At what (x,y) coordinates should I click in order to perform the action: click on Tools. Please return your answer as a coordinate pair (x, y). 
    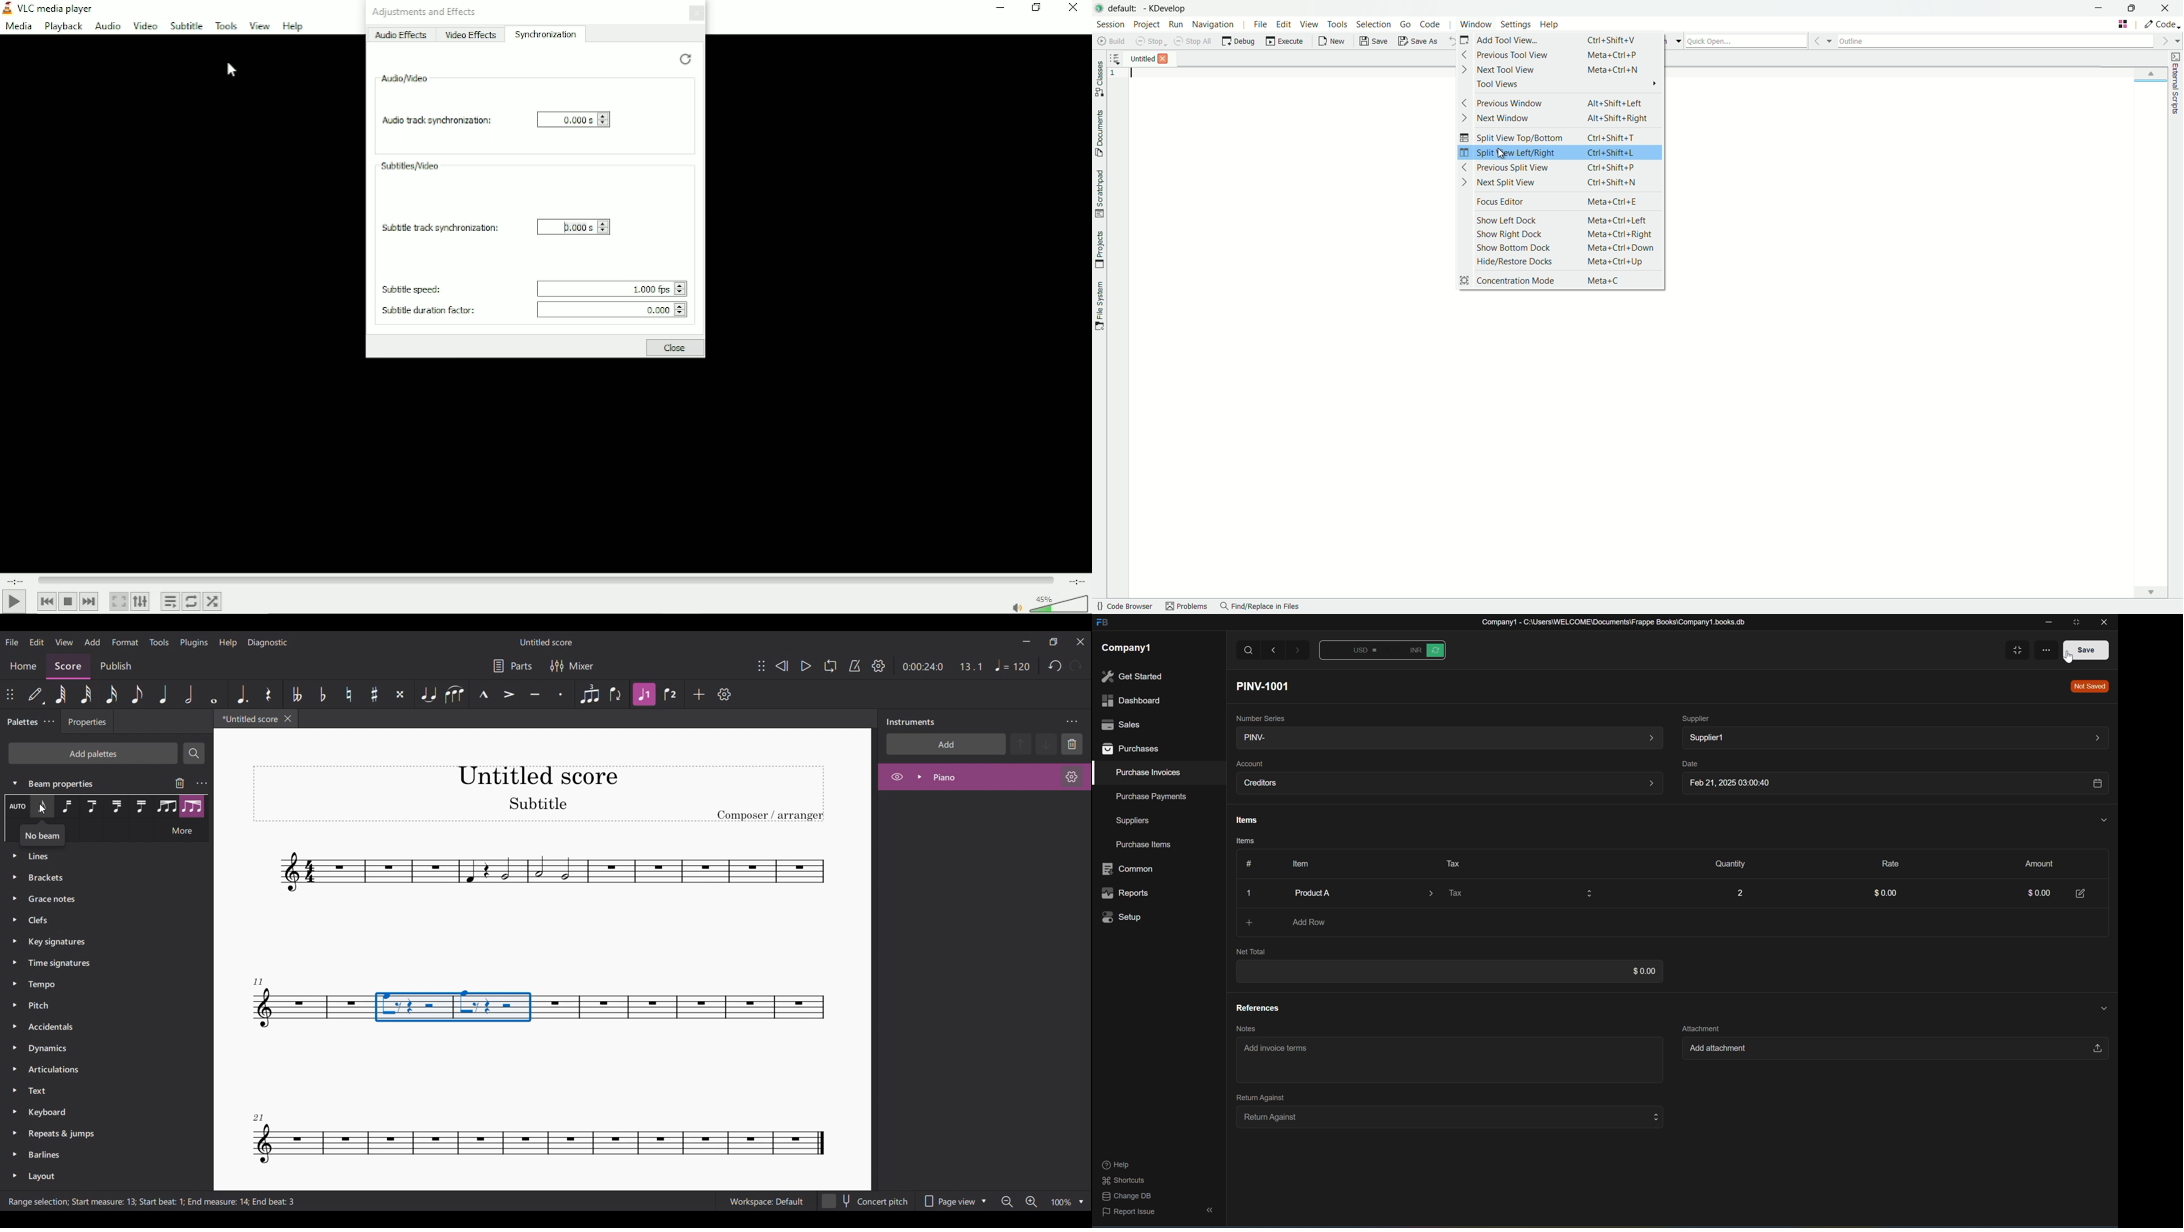
    Looking at the image, I should click on (226, 25).